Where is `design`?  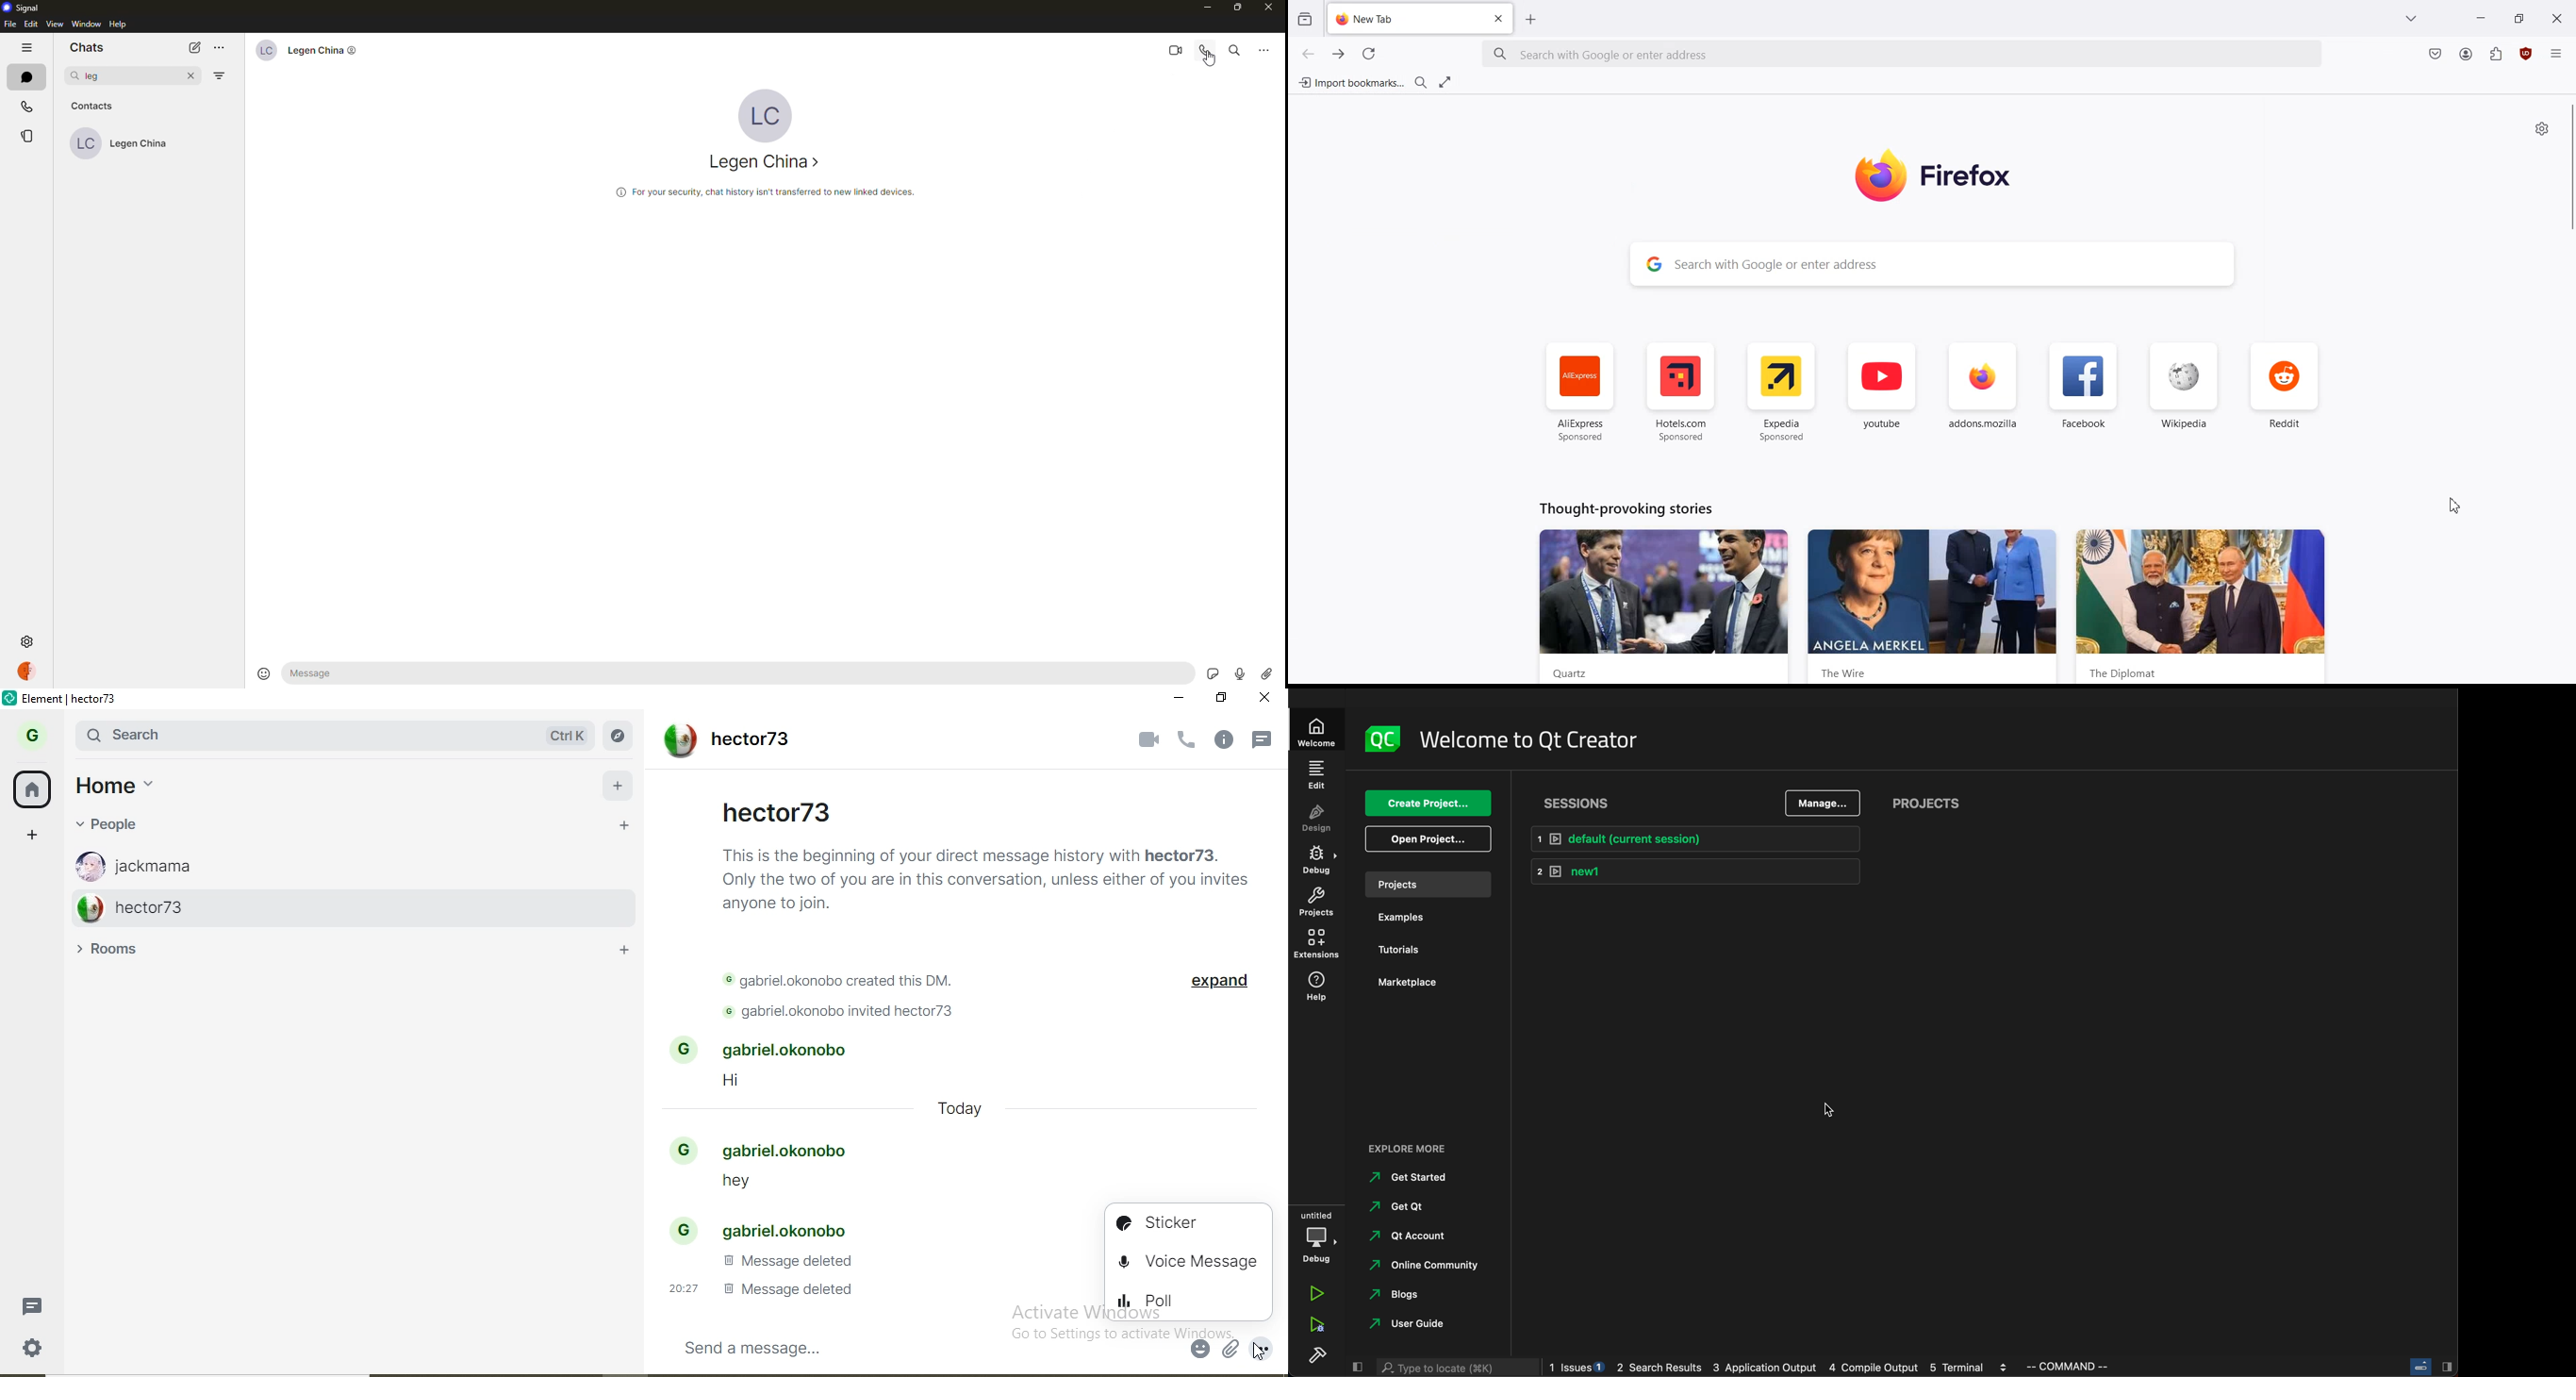
design is located at coordinates (1317, 819).